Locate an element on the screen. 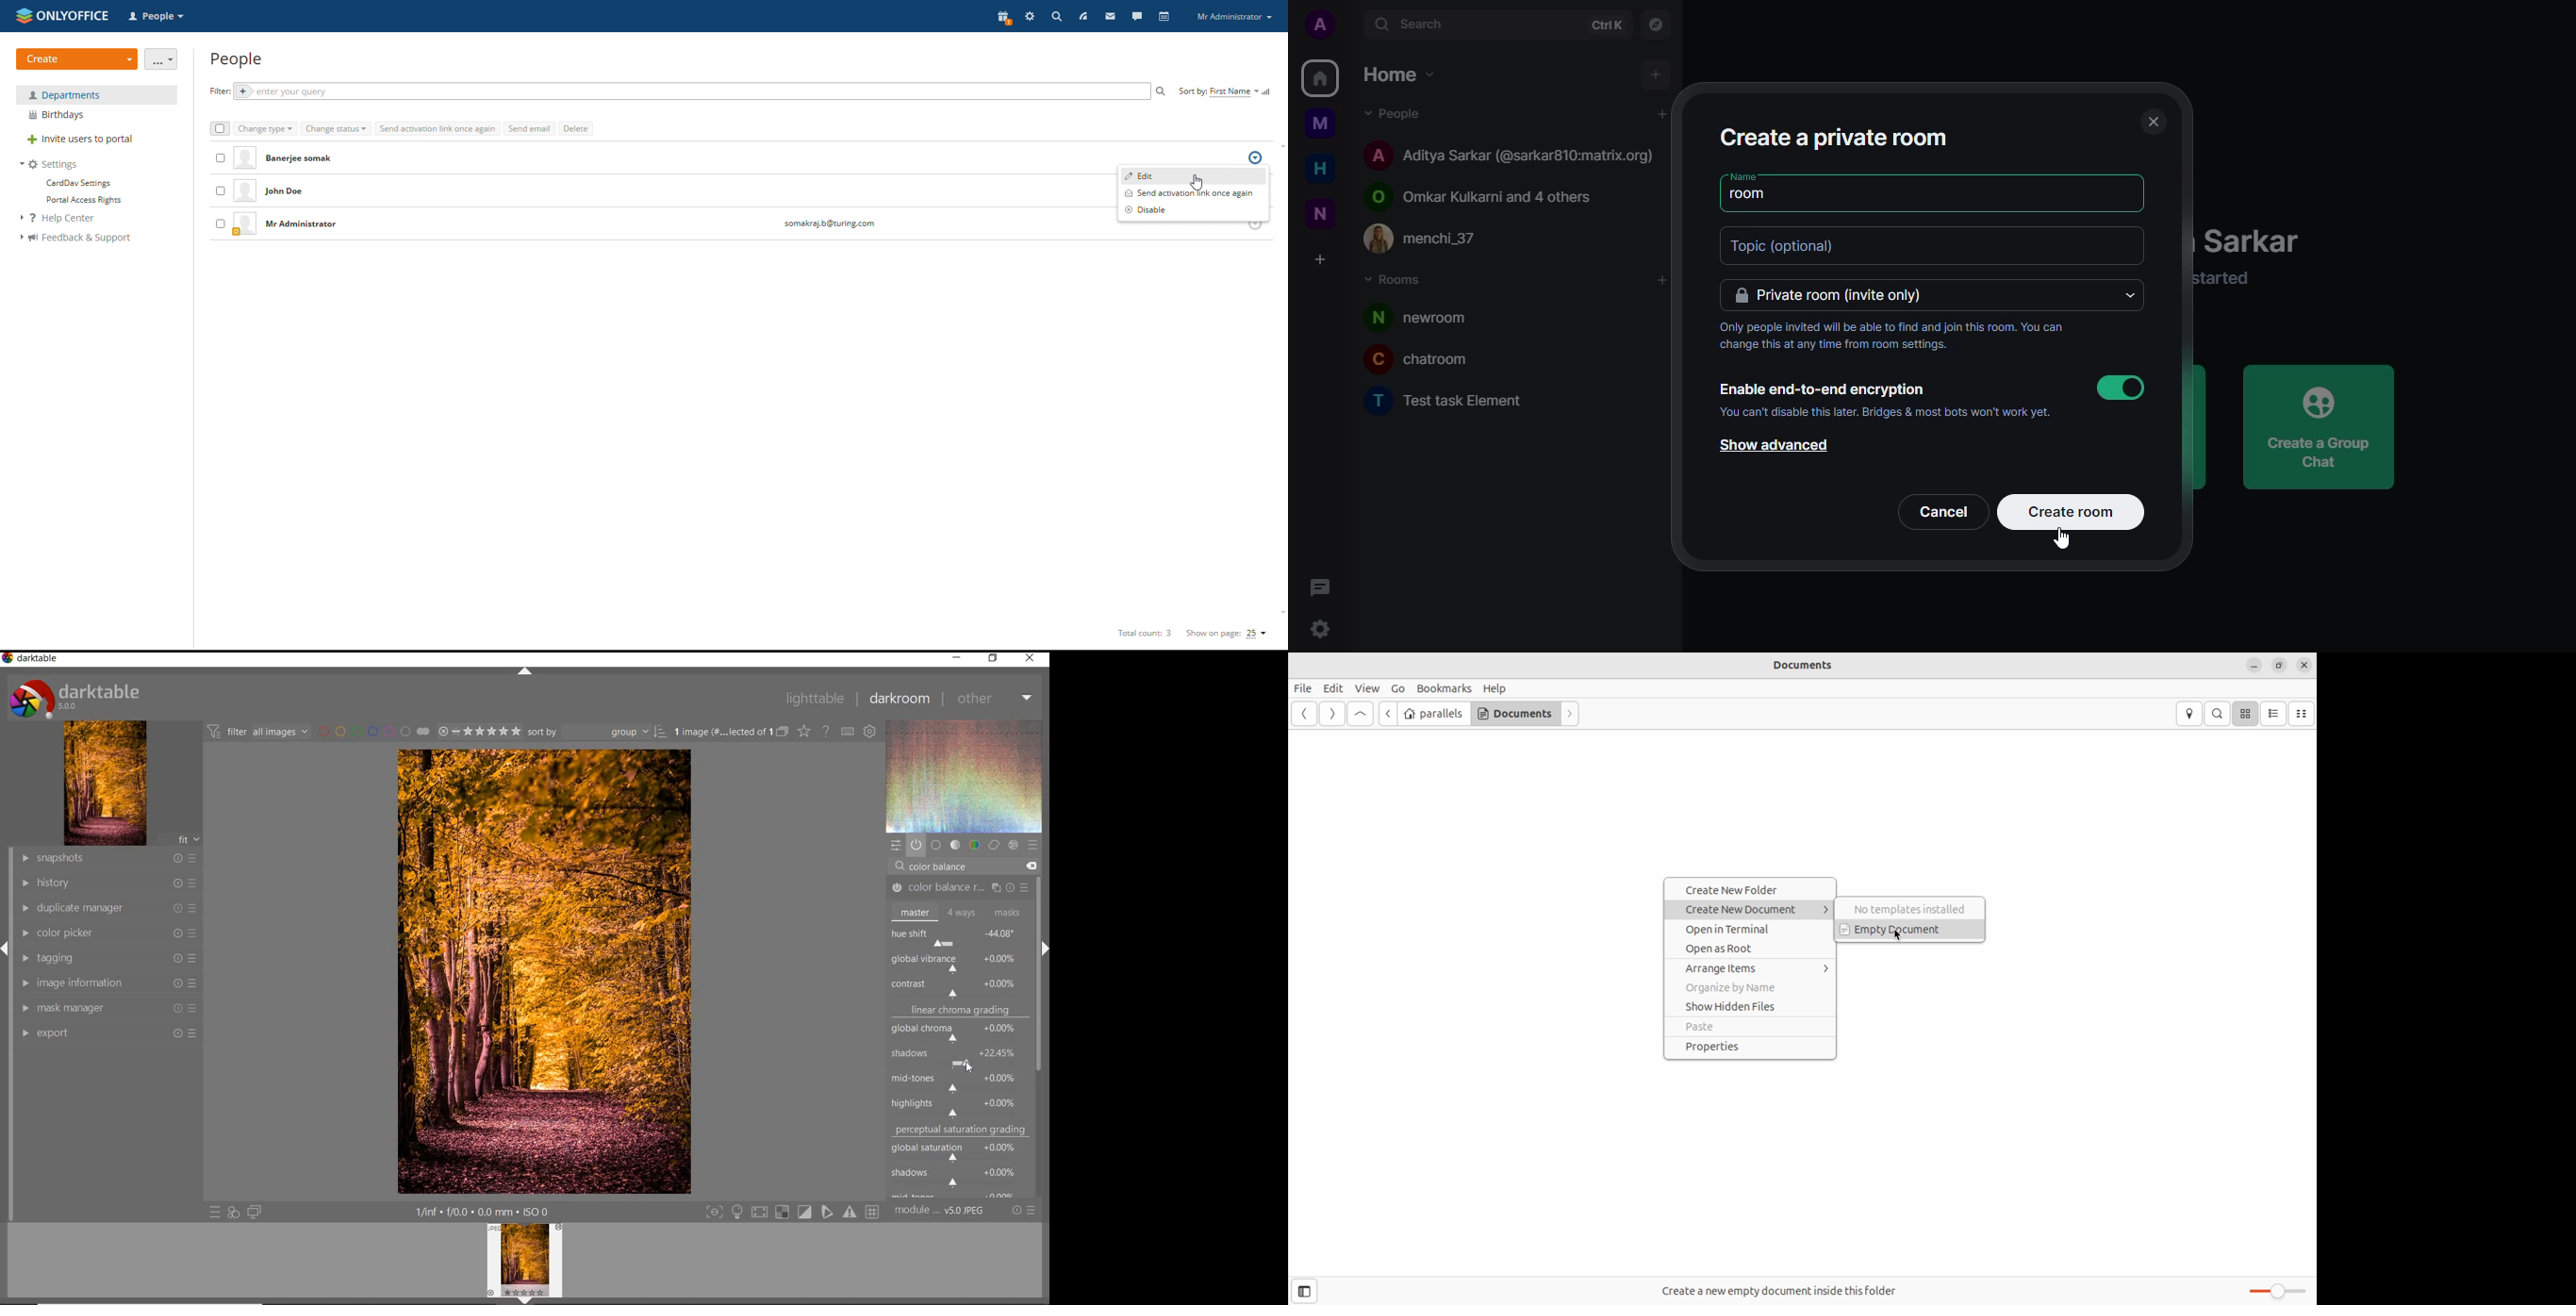 This screenshot has height=1316, width=2576. create new folder is located at coordinates (1752, 890).